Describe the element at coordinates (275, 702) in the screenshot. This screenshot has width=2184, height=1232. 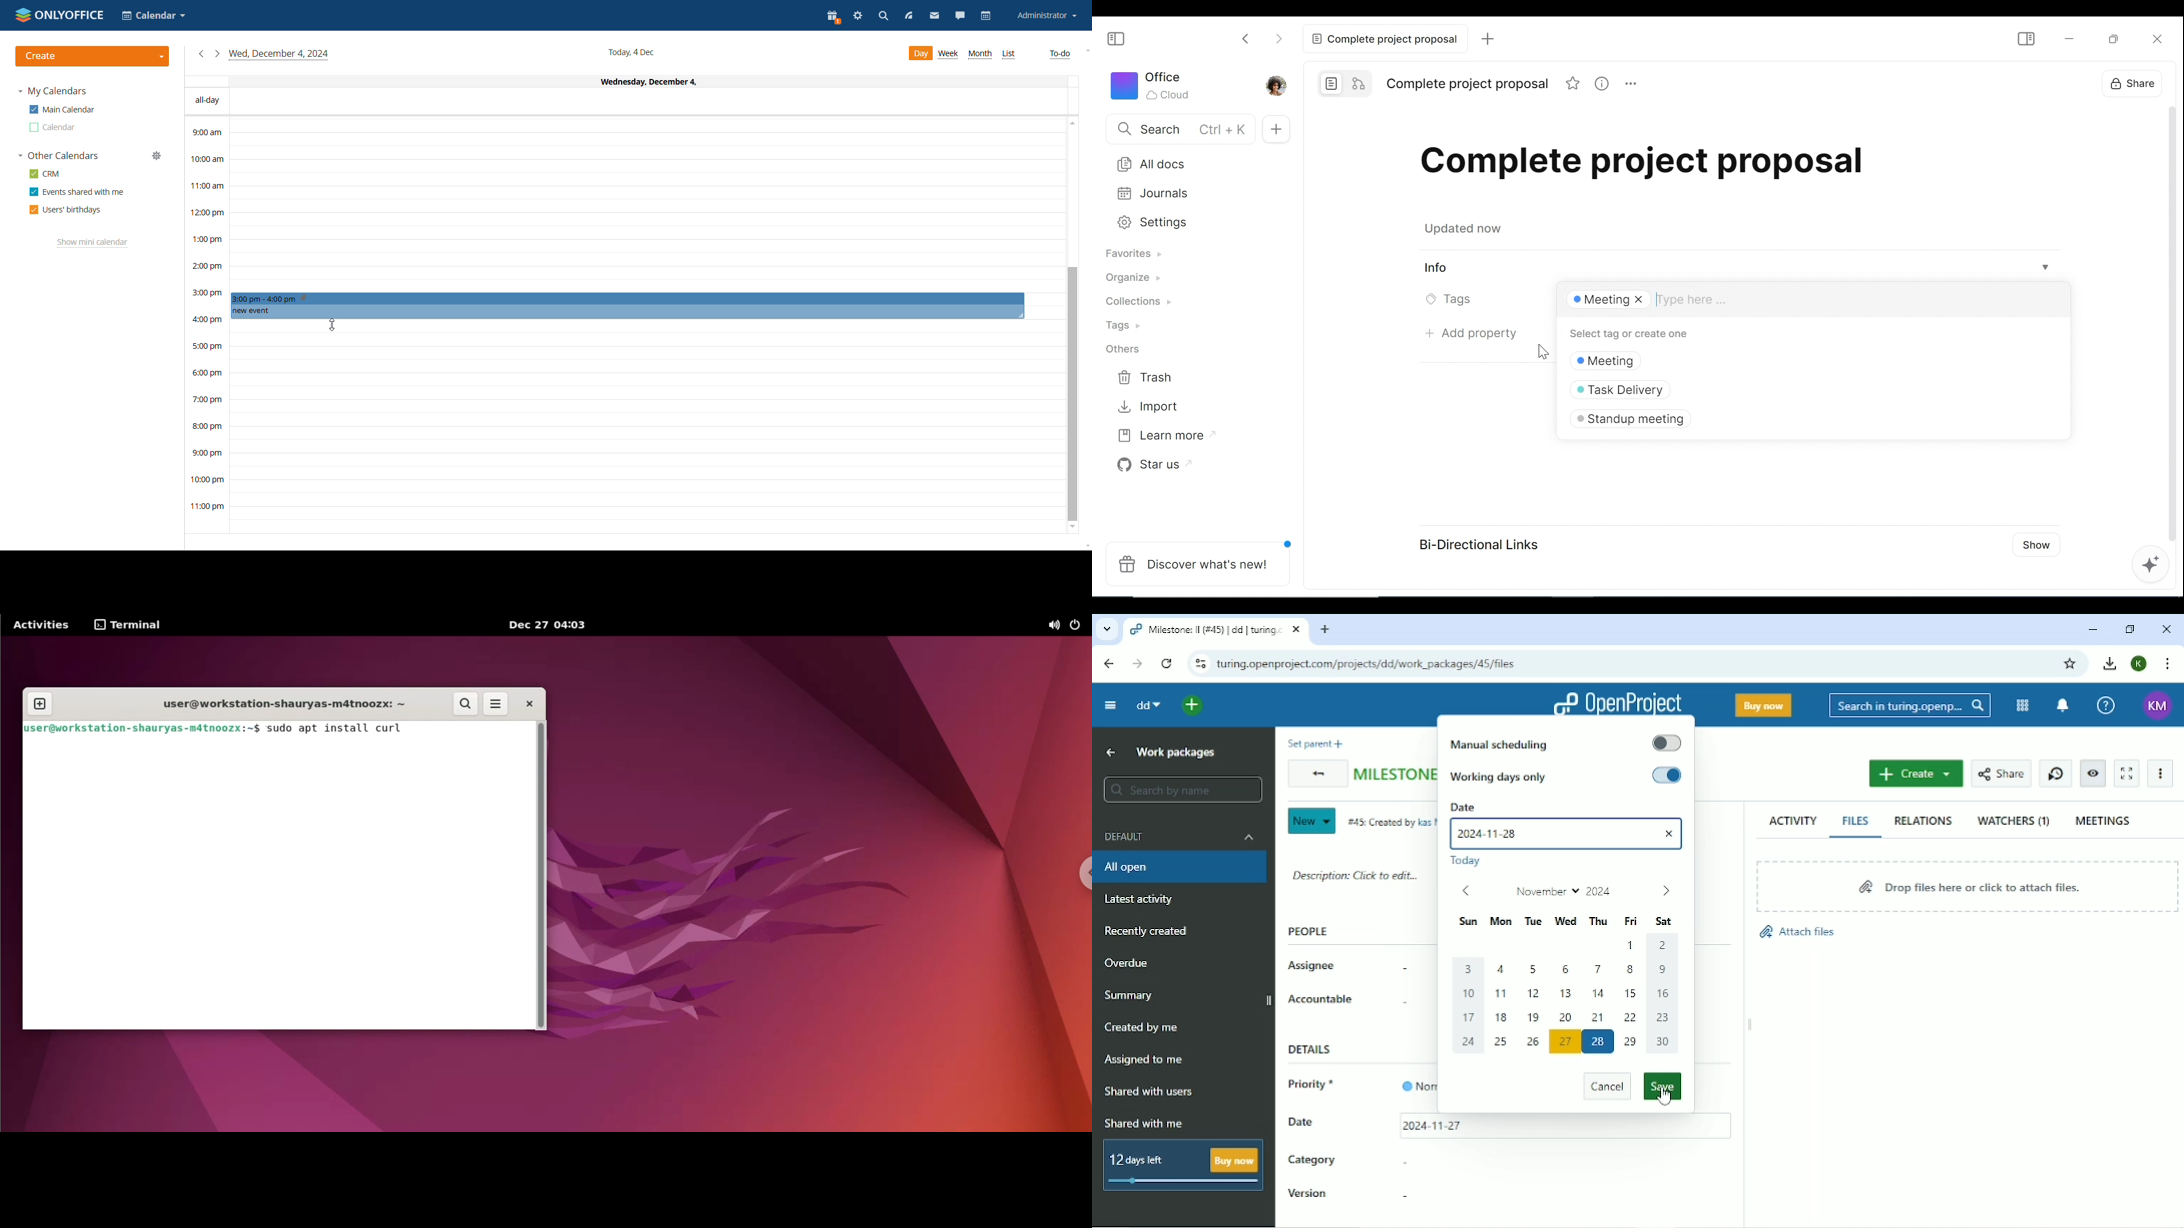
I see `user@workstation-shauryas-m4tnoozx:-` at that location.